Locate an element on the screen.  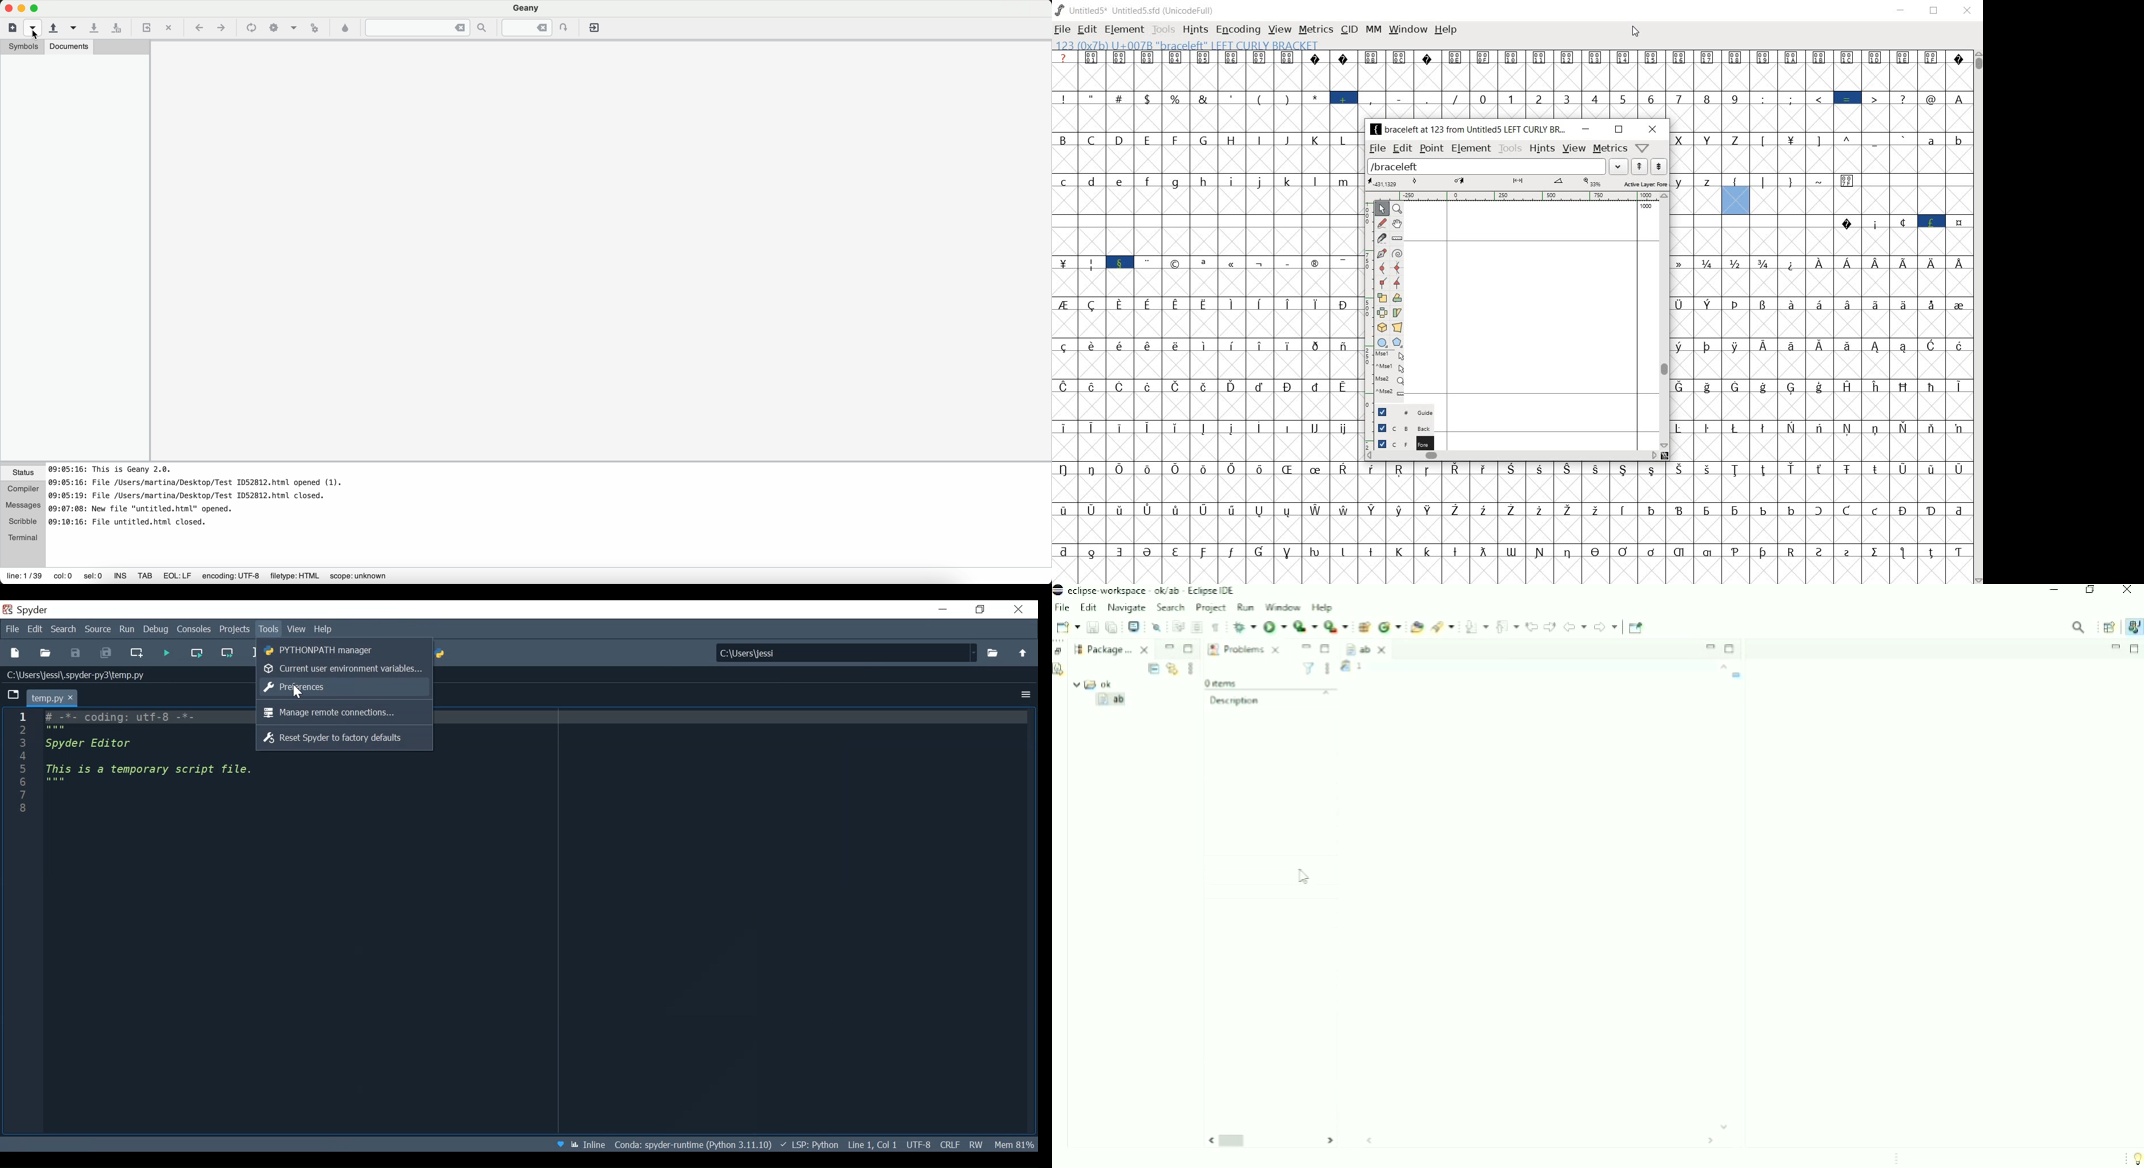
Help is located at coordinates (322, 629).